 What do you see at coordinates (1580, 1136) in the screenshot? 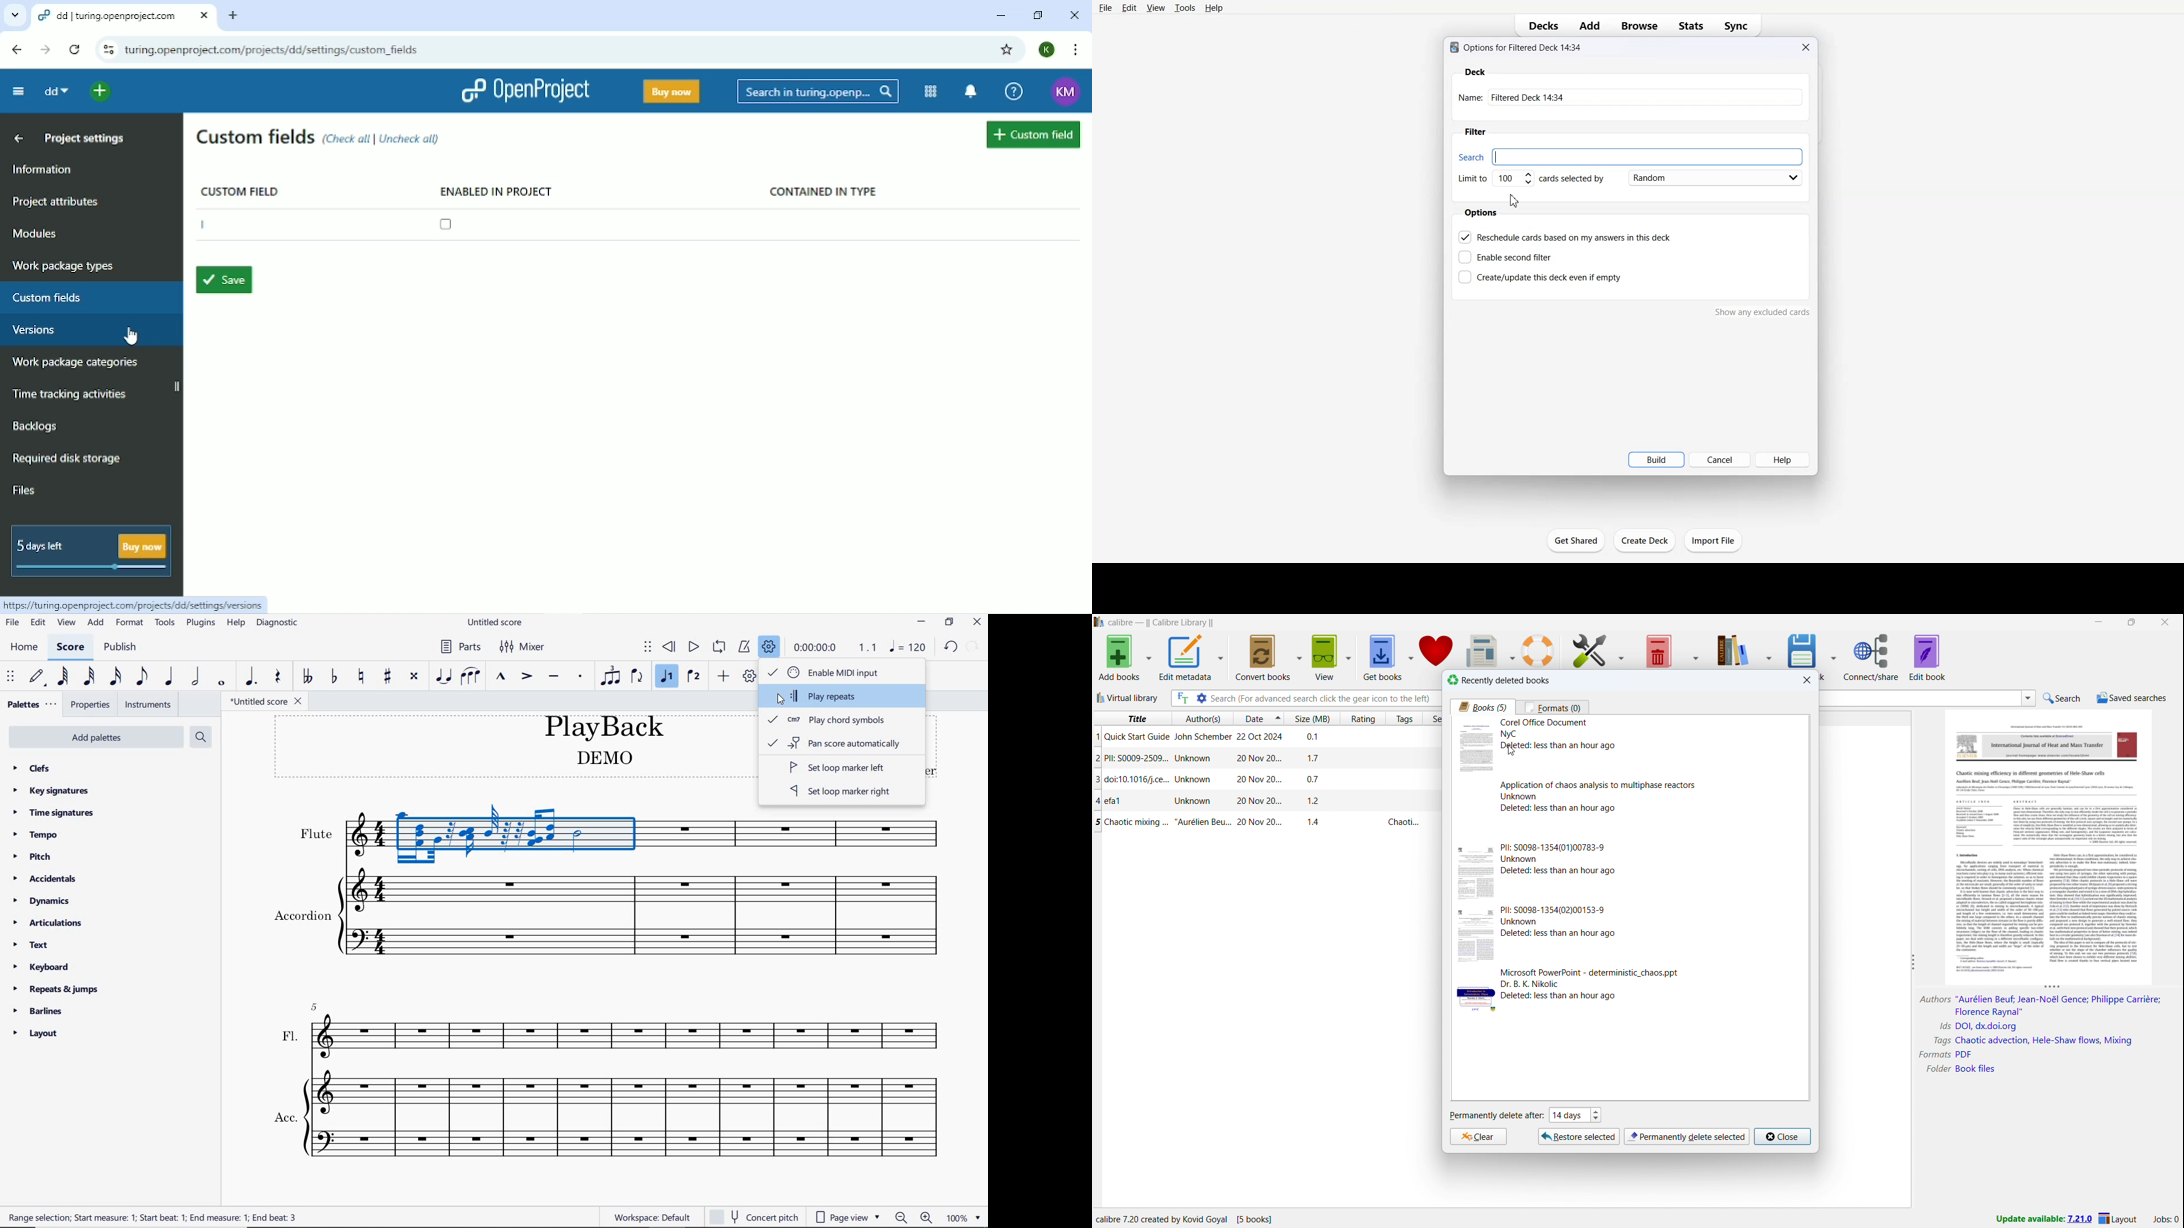
I see `restore selcted` at bounding box center [1580, 1136].